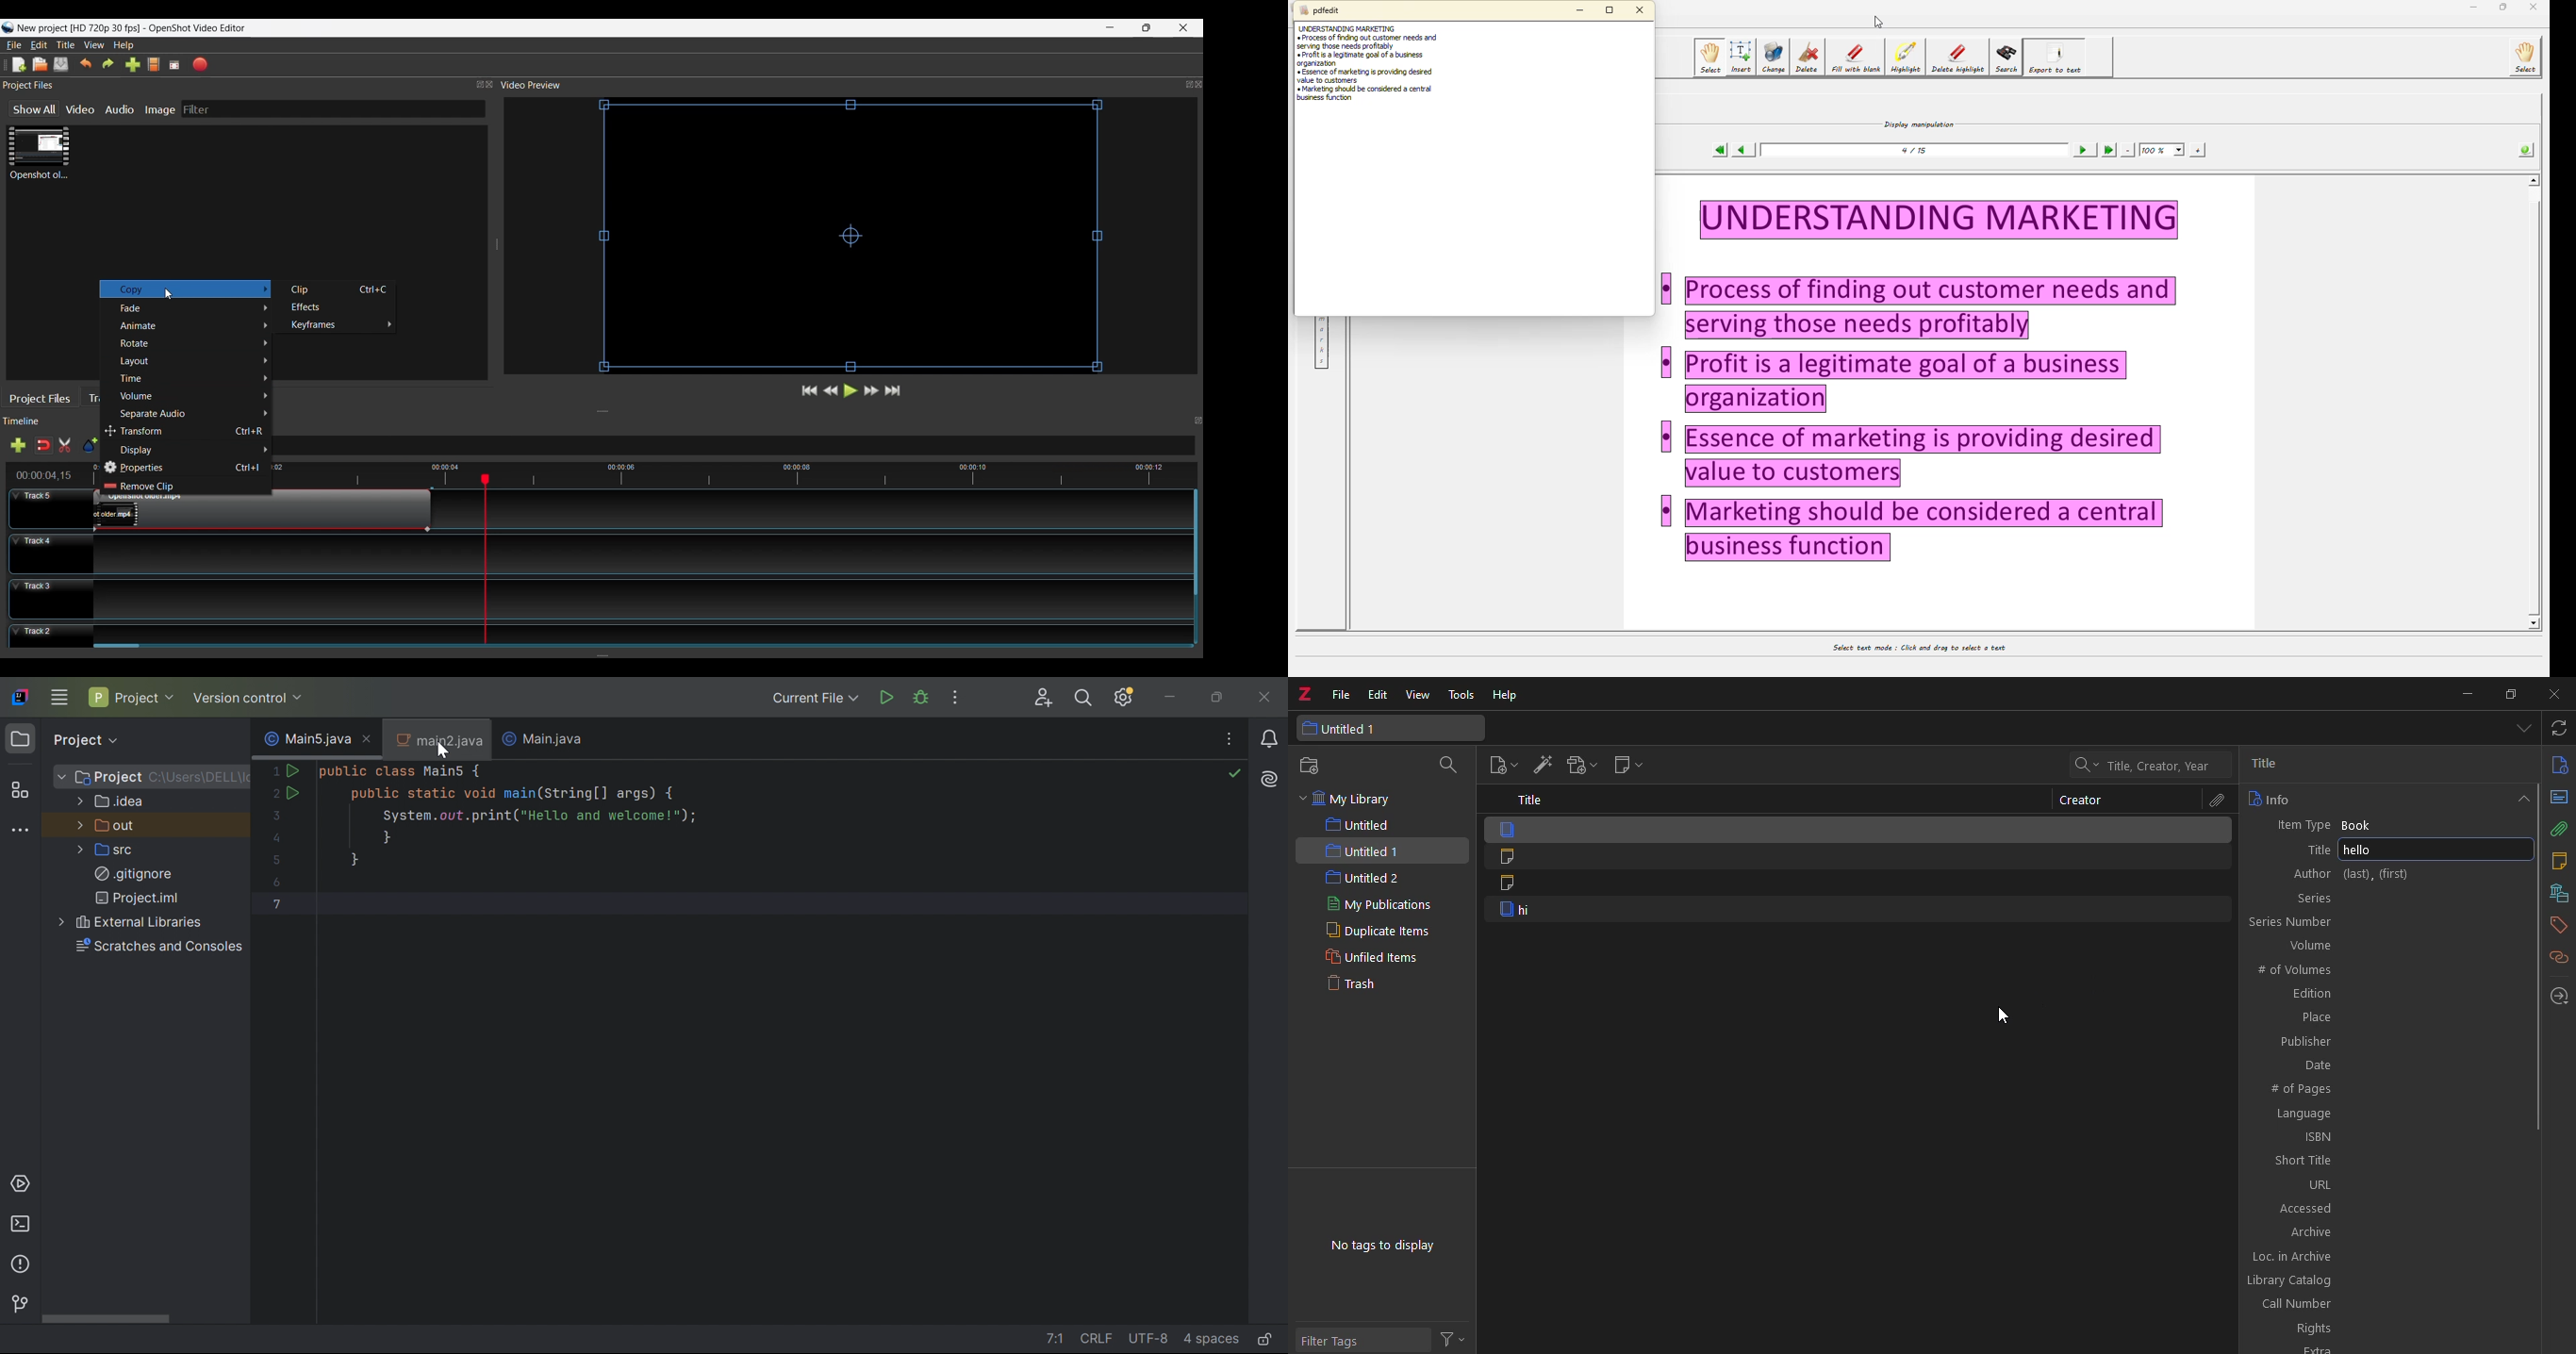 This screenshot has height=1372, width=2576. Describe the element at coordinates (1420, 695) in the screenshot. I see `view` at that location.